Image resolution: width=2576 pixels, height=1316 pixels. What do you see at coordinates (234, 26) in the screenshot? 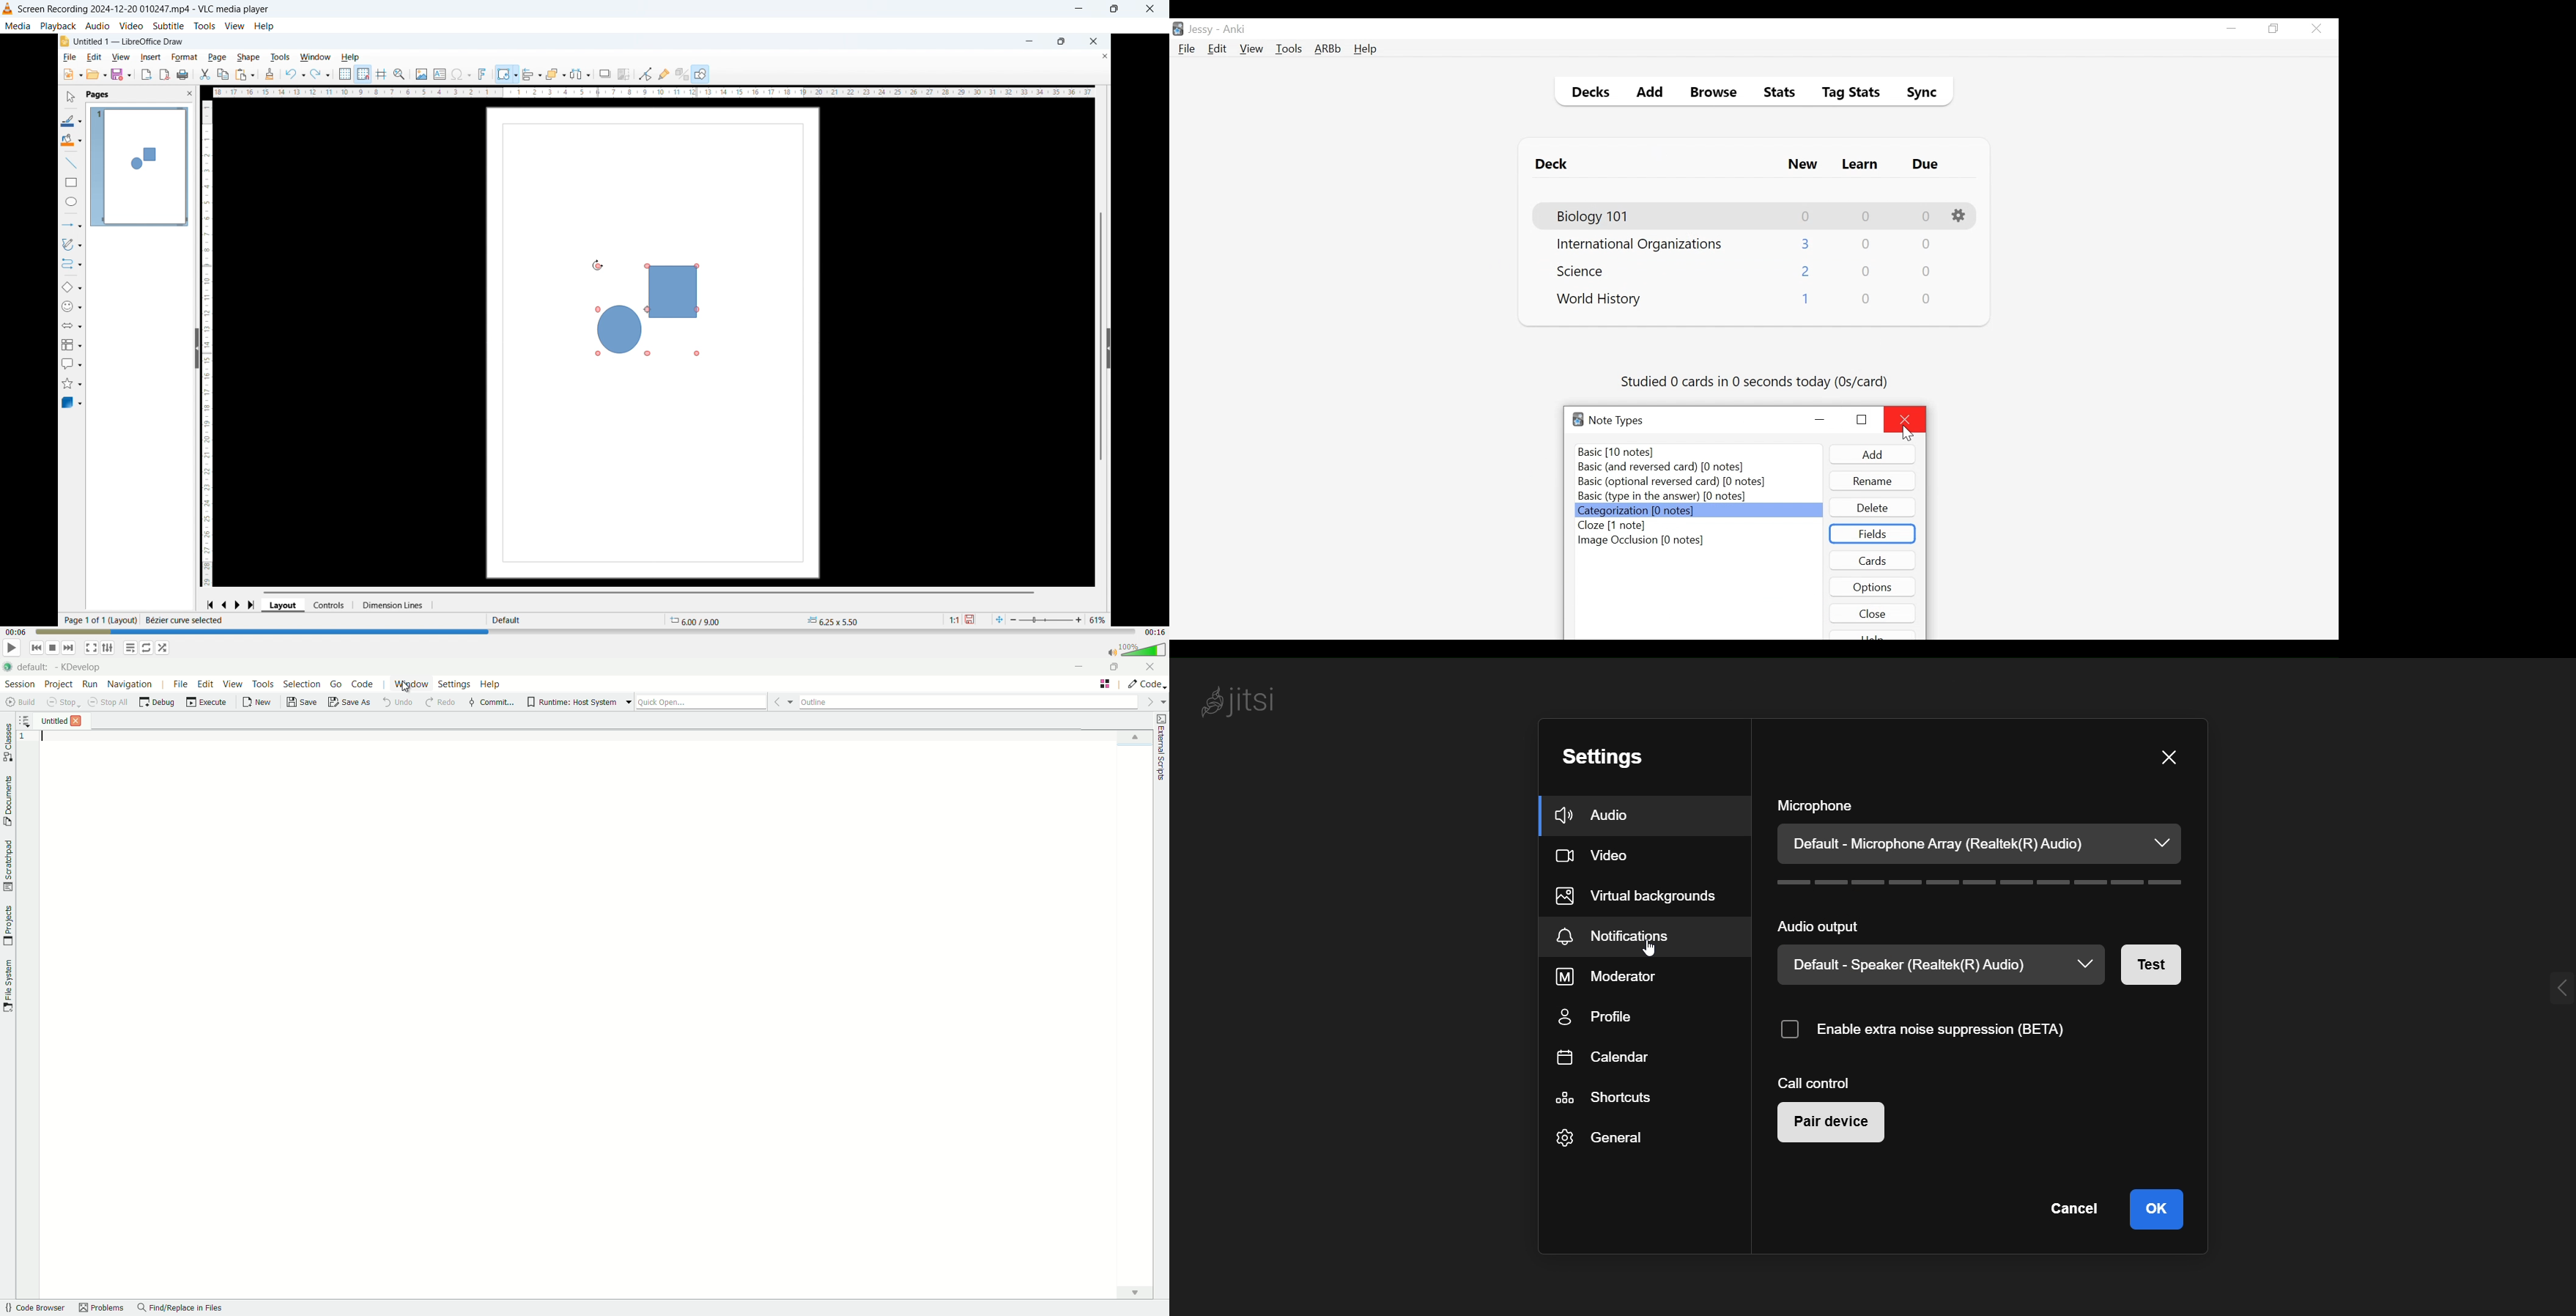
I see `view ` at bounding box center [234, 26].